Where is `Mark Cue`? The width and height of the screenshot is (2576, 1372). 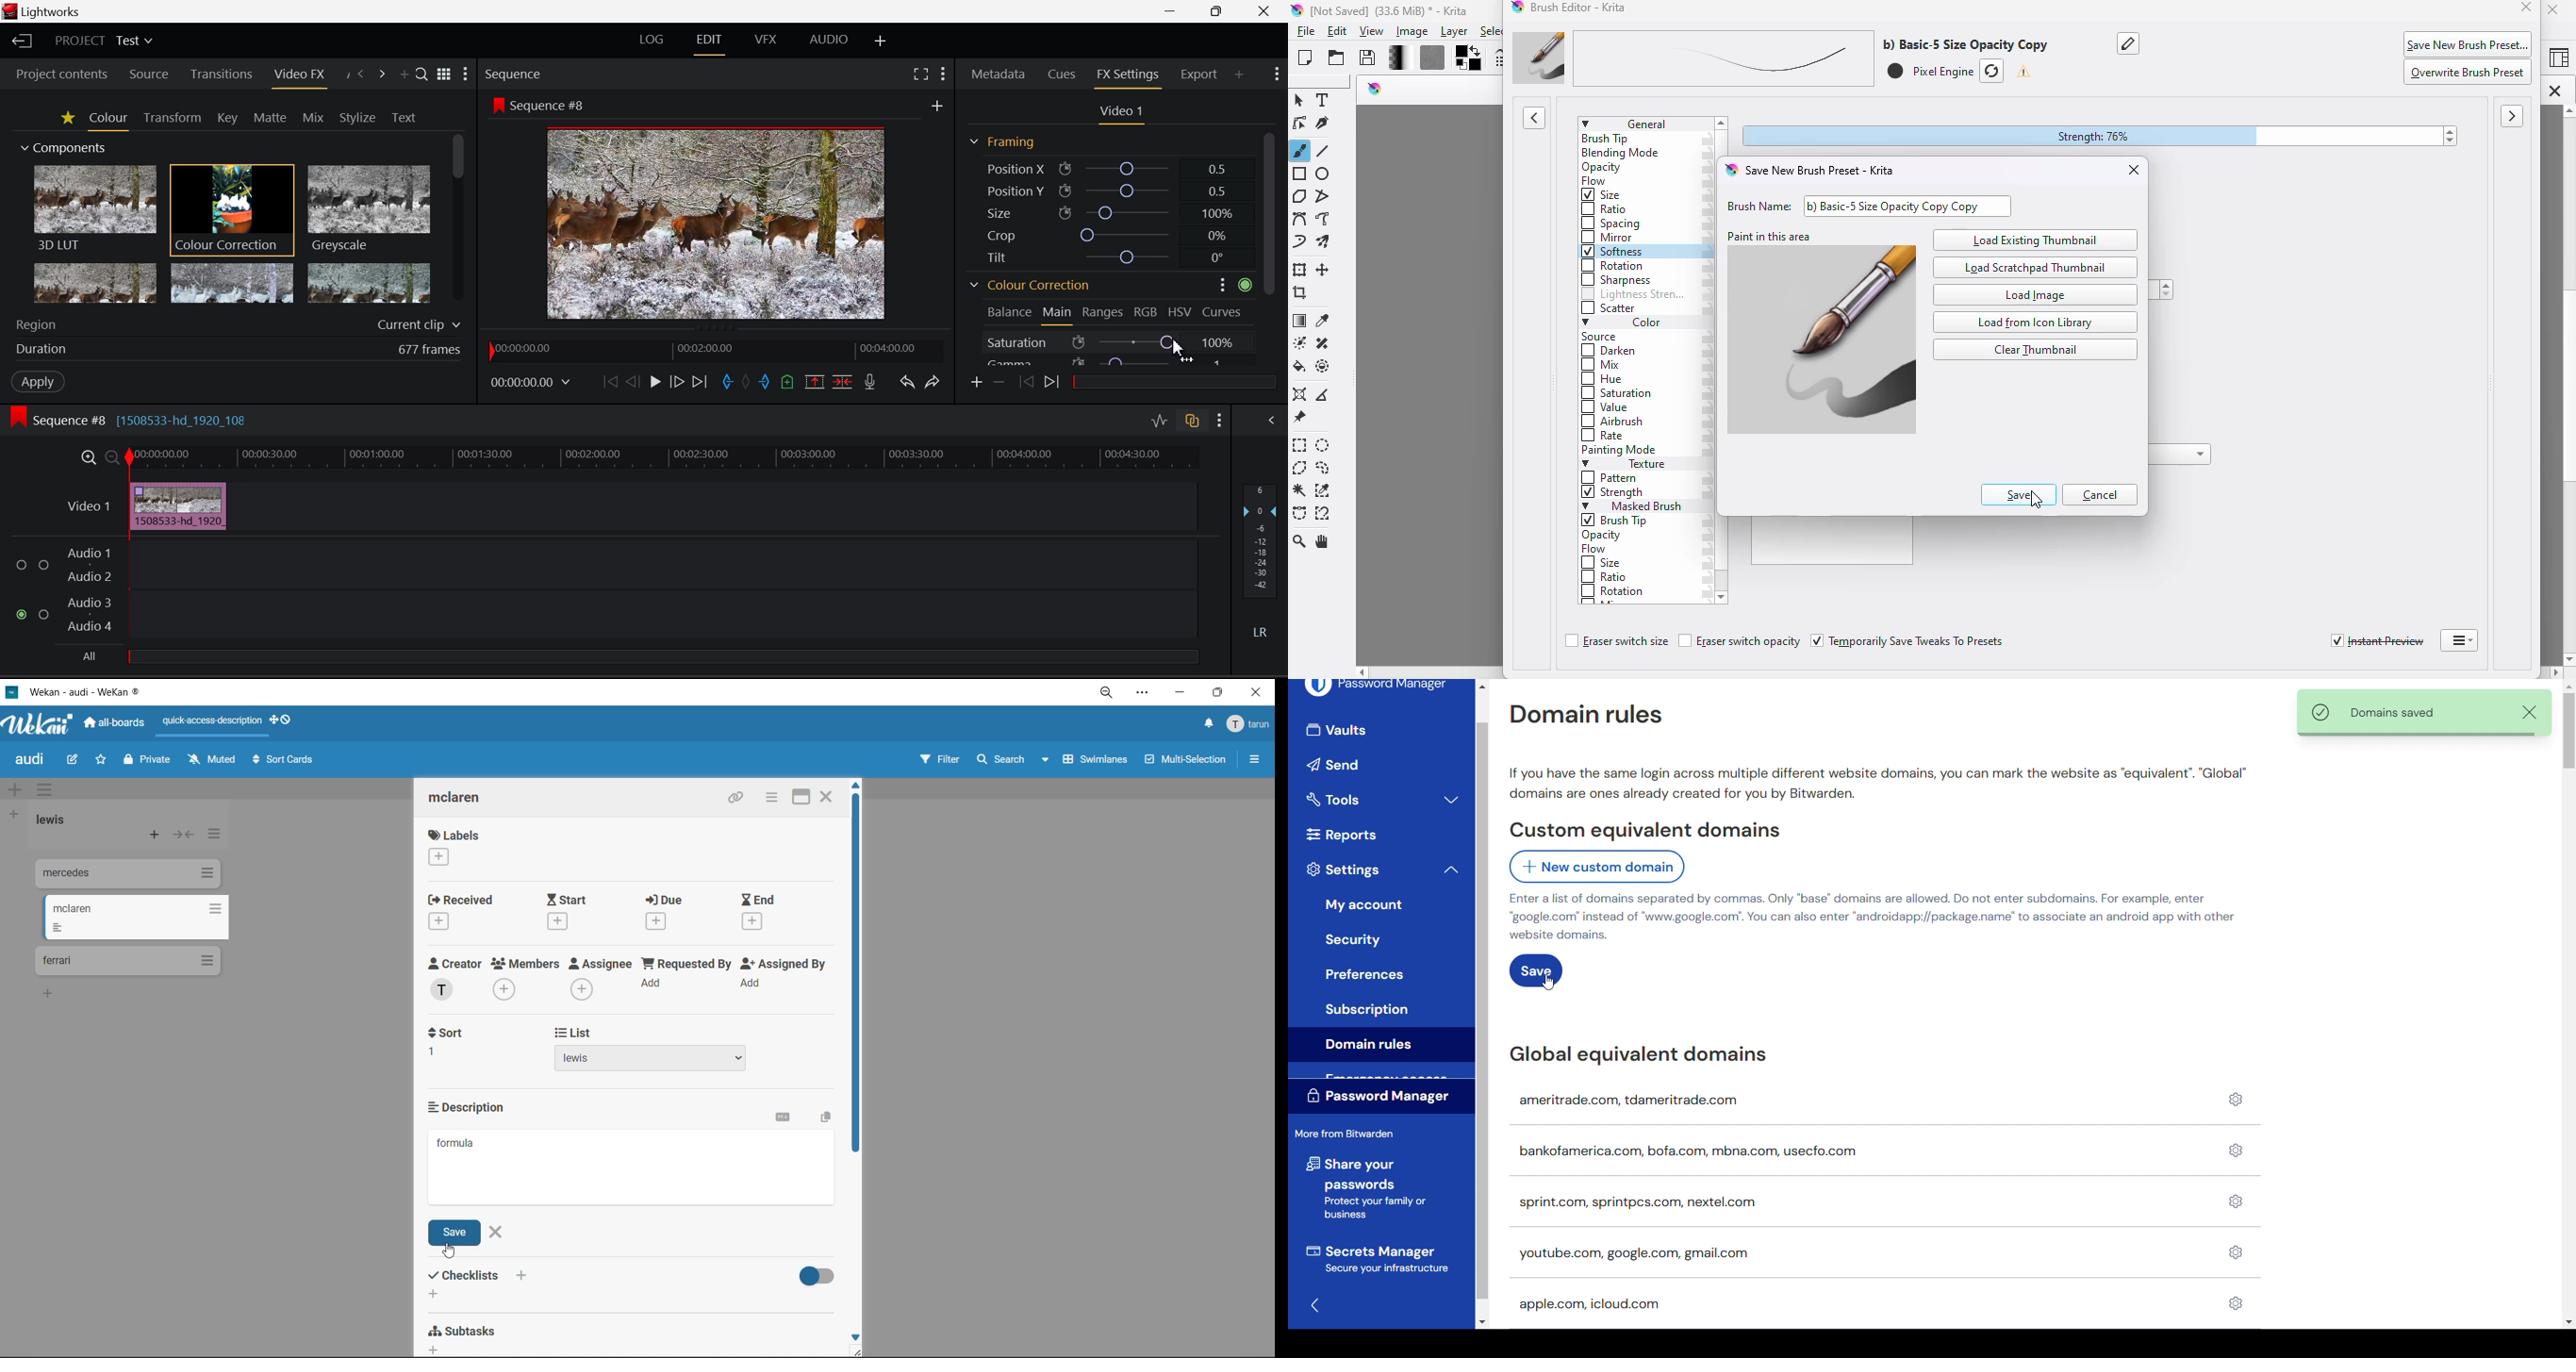
Mark Cue is located at coordinates (788, 384).